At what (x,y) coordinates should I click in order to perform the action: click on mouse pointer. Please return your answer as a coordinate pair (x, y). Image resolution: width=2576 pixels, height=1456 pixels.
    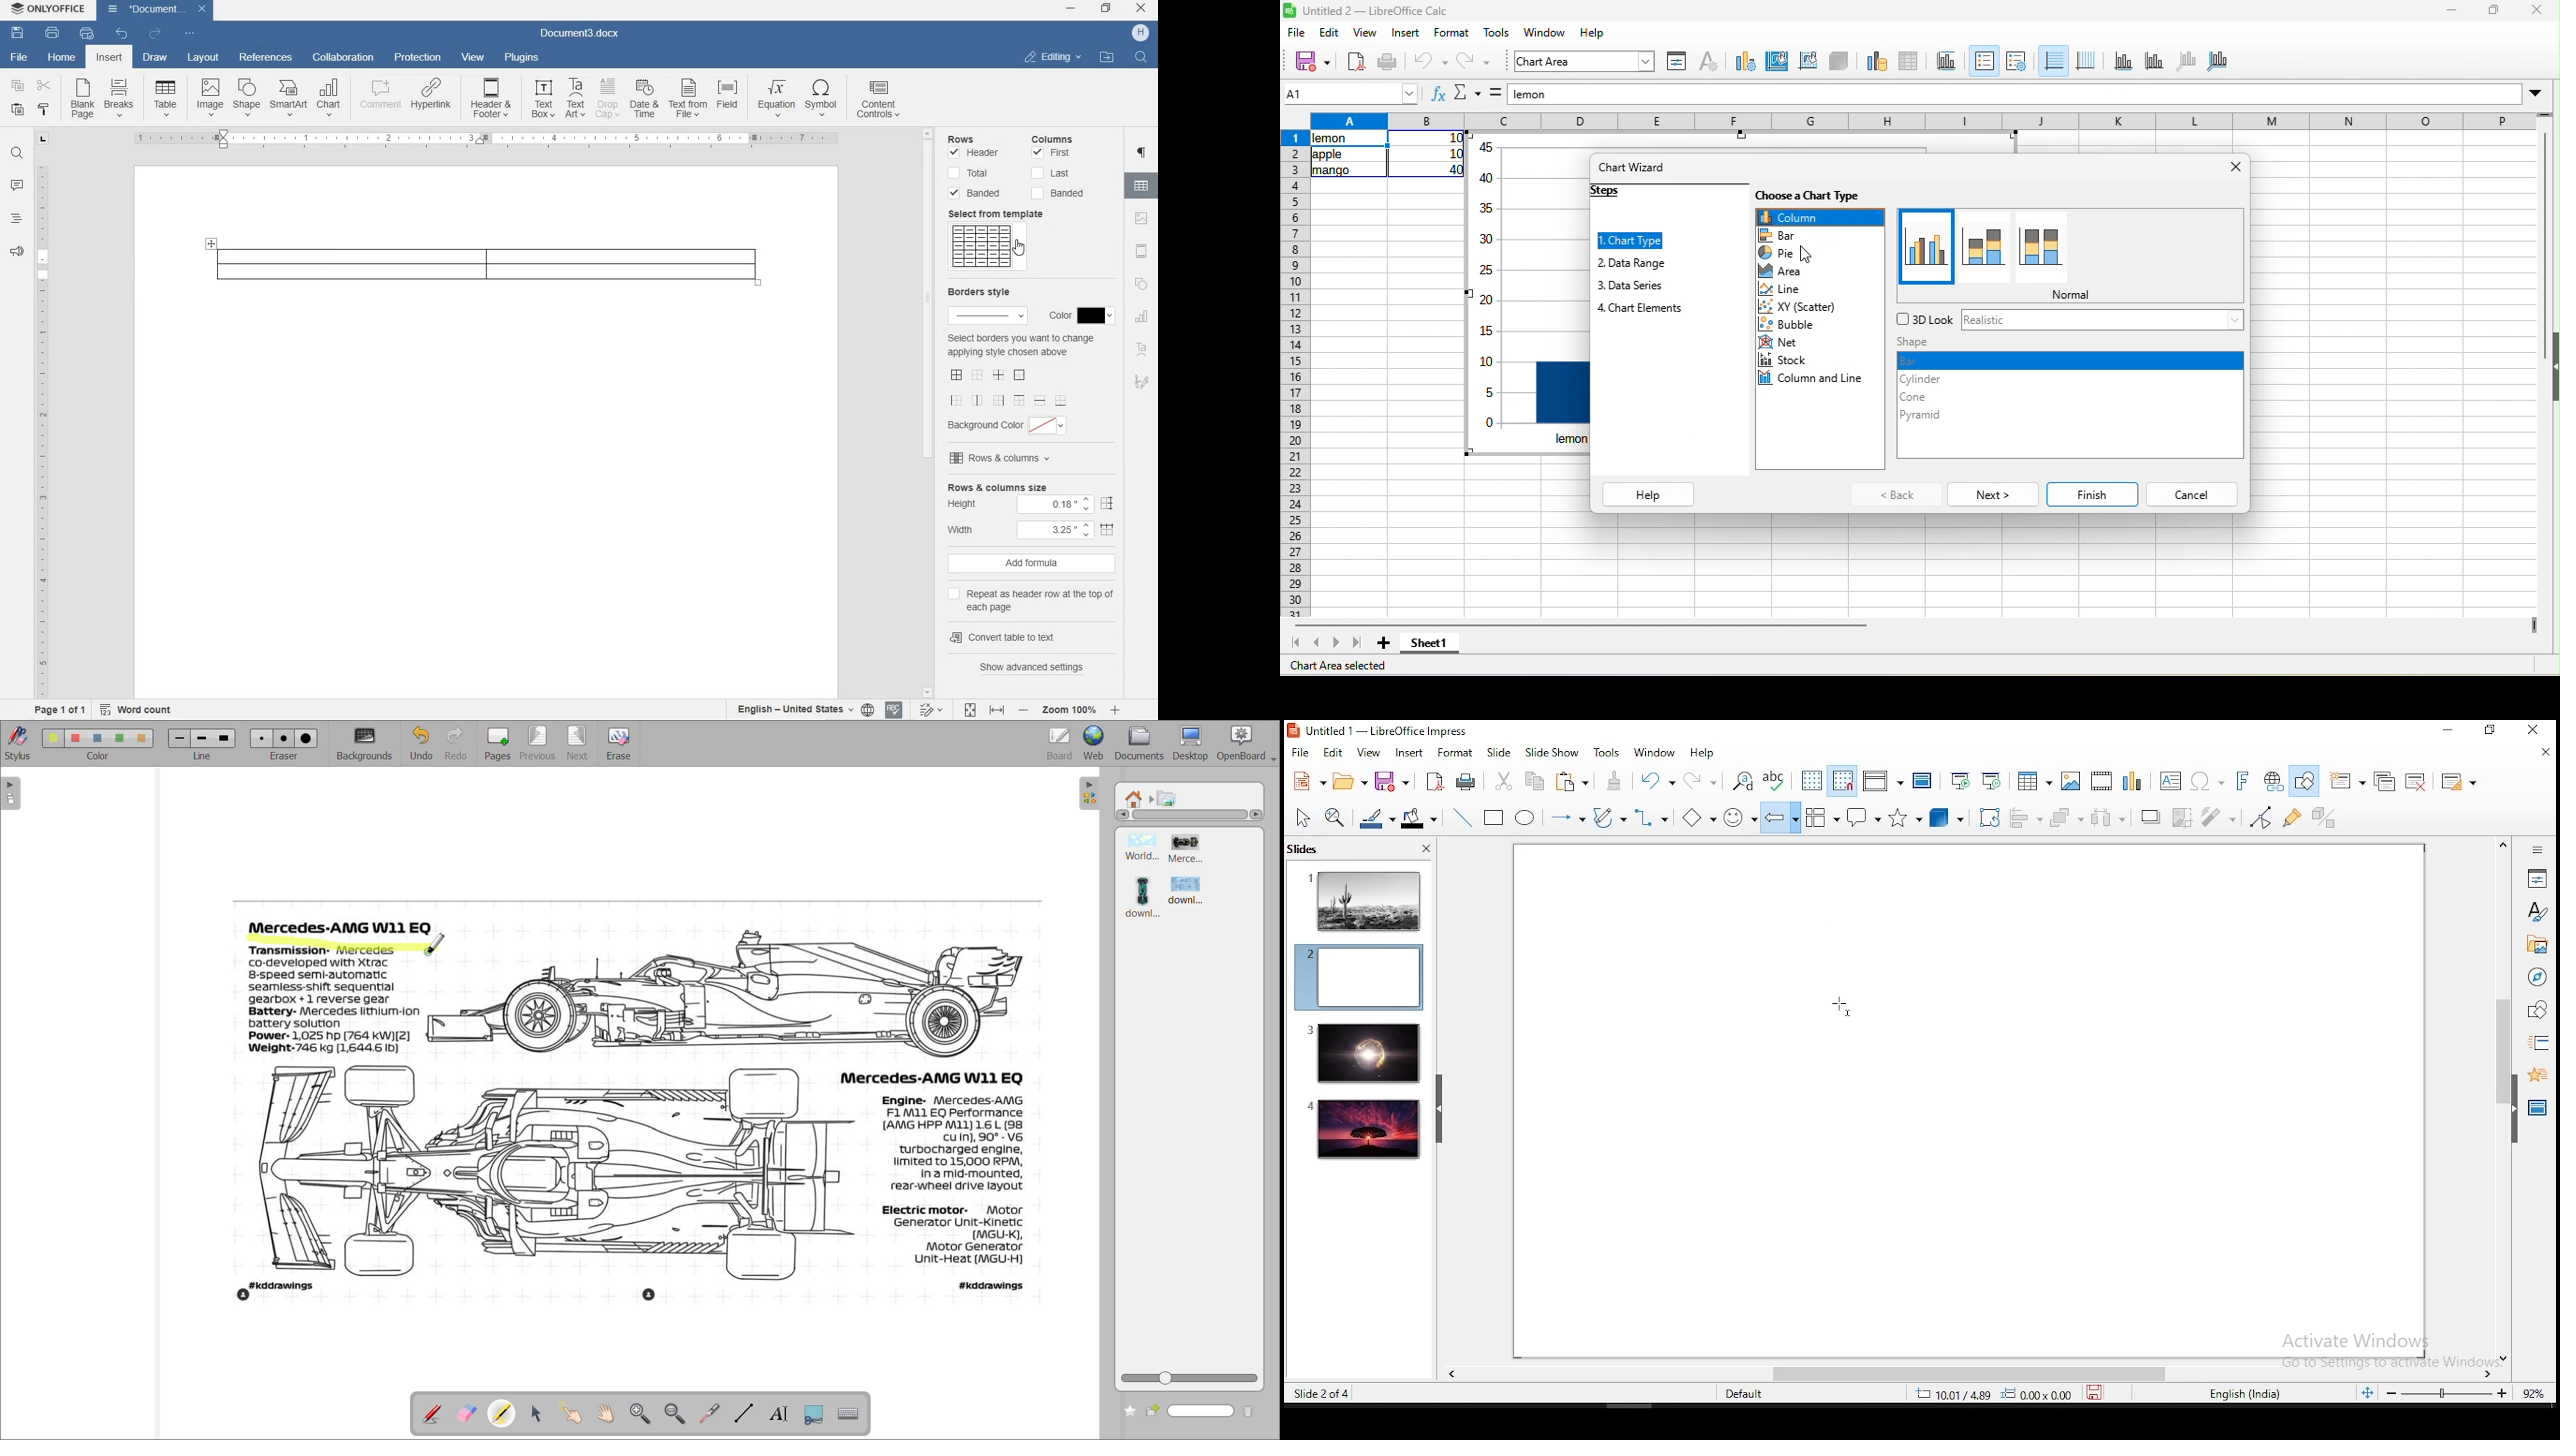
    Looking at the image, I should click on (1844, 1006).